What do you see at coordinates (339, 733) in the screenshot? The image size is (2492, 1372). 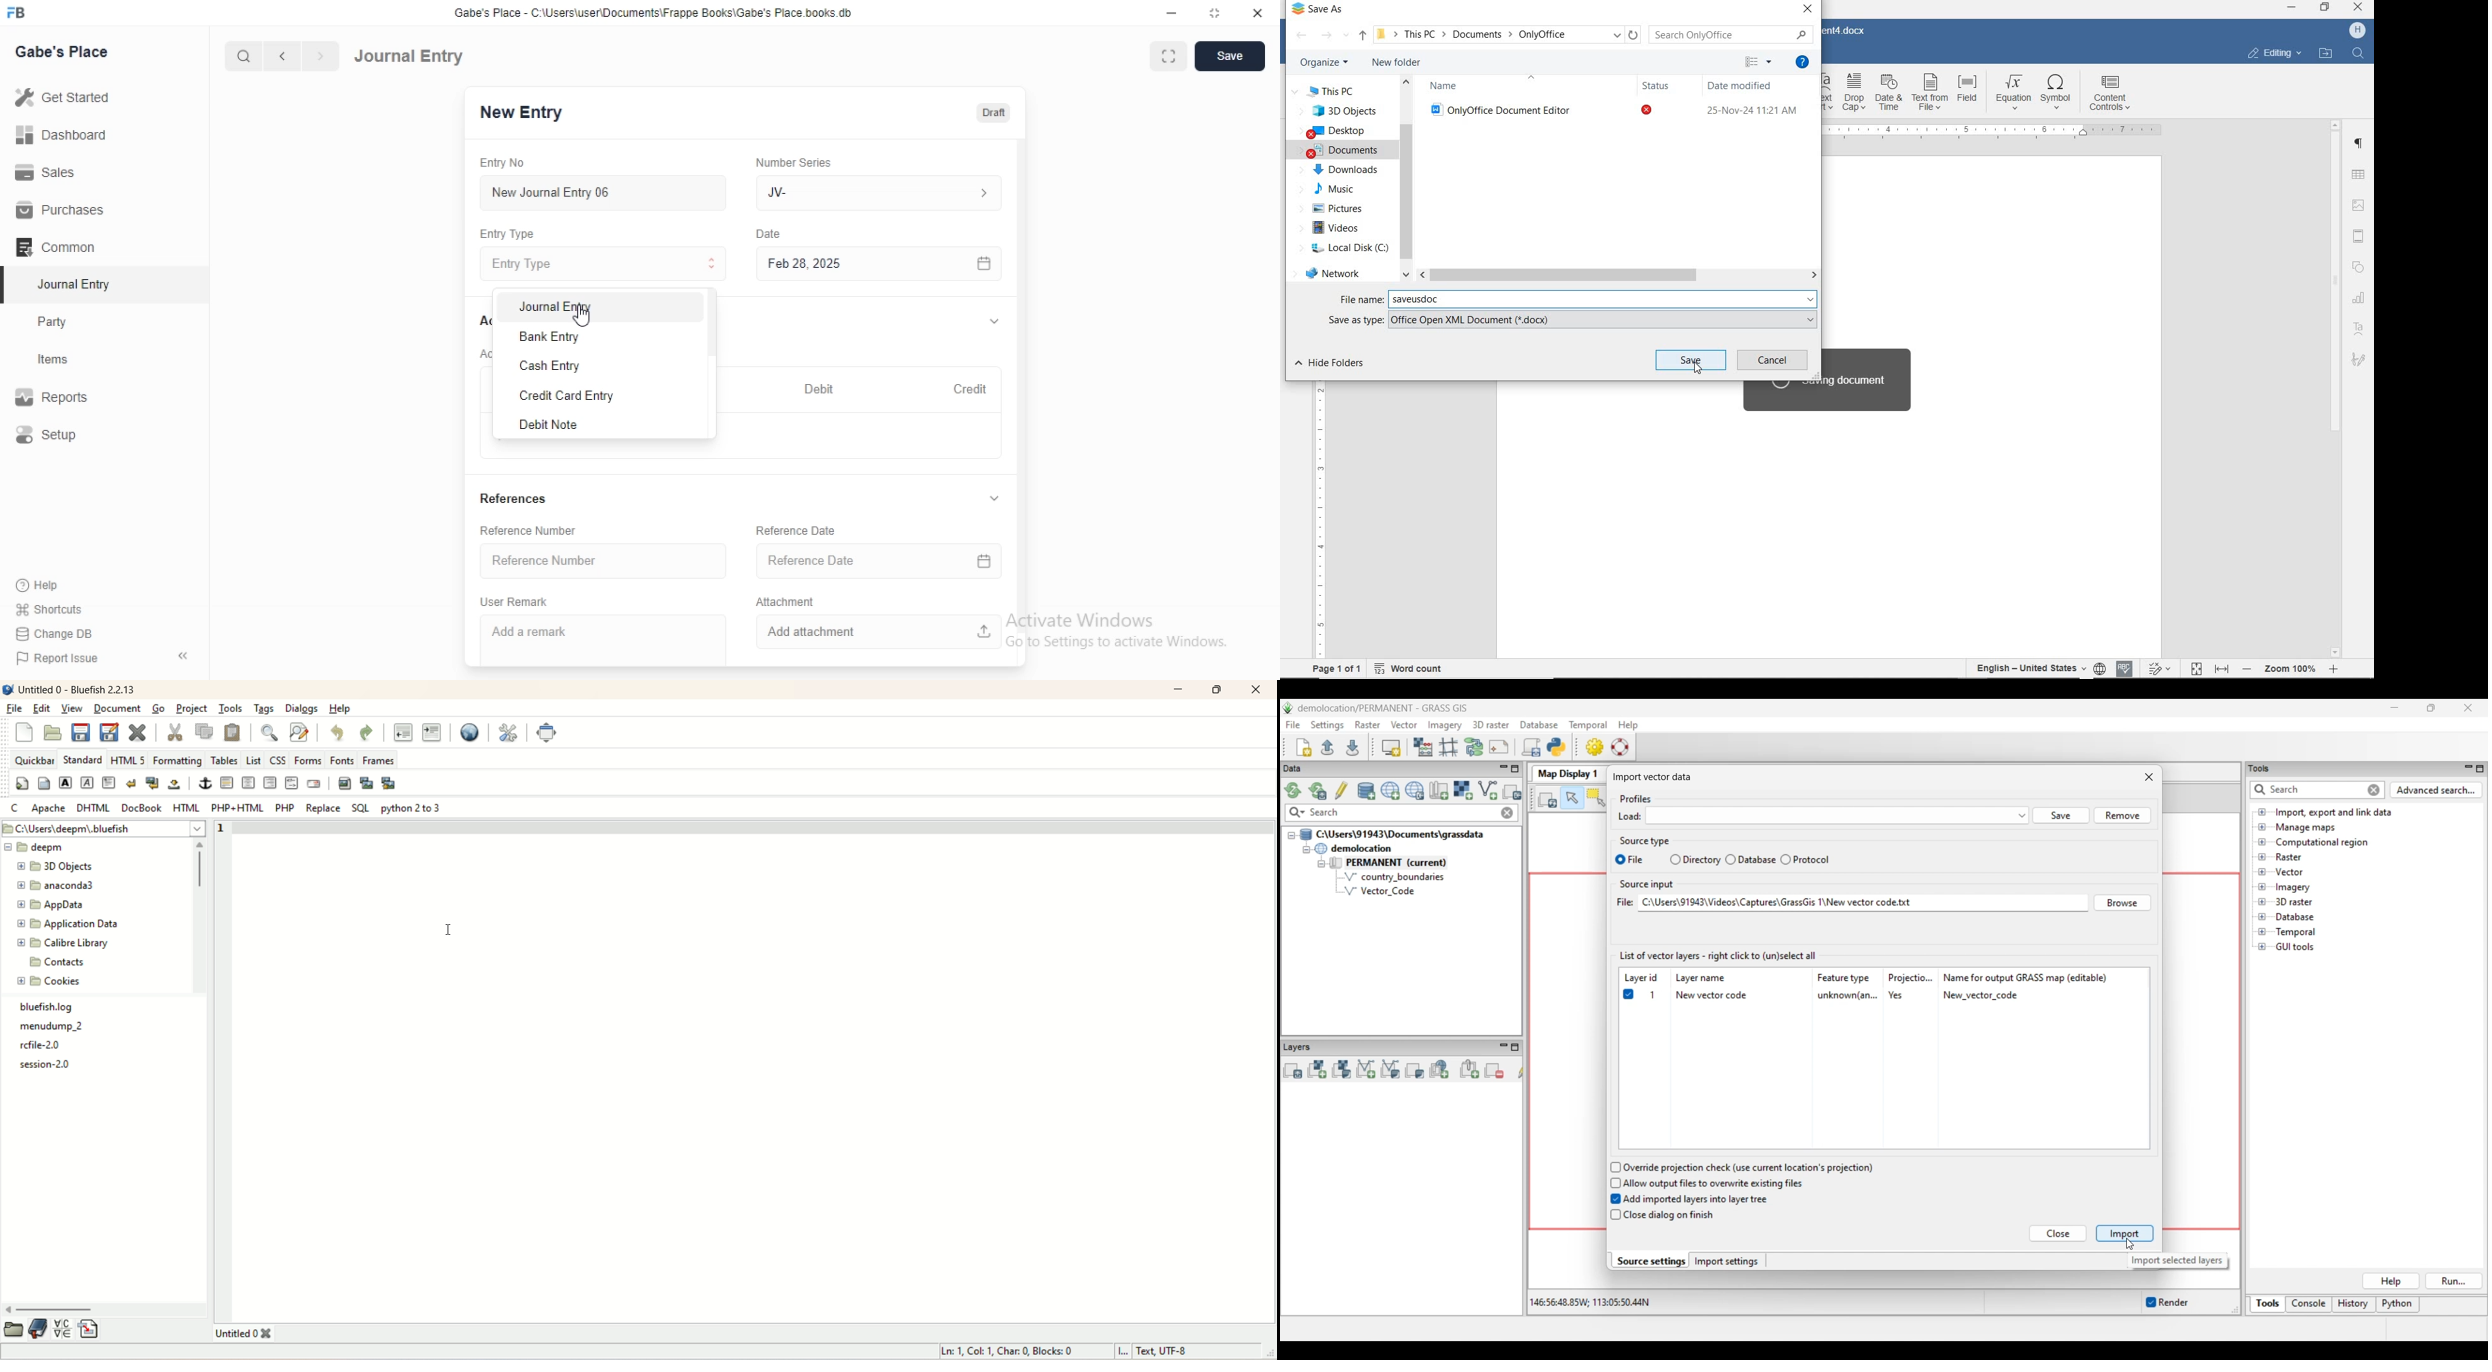 I see `undo` at bounding box center [339, 733].